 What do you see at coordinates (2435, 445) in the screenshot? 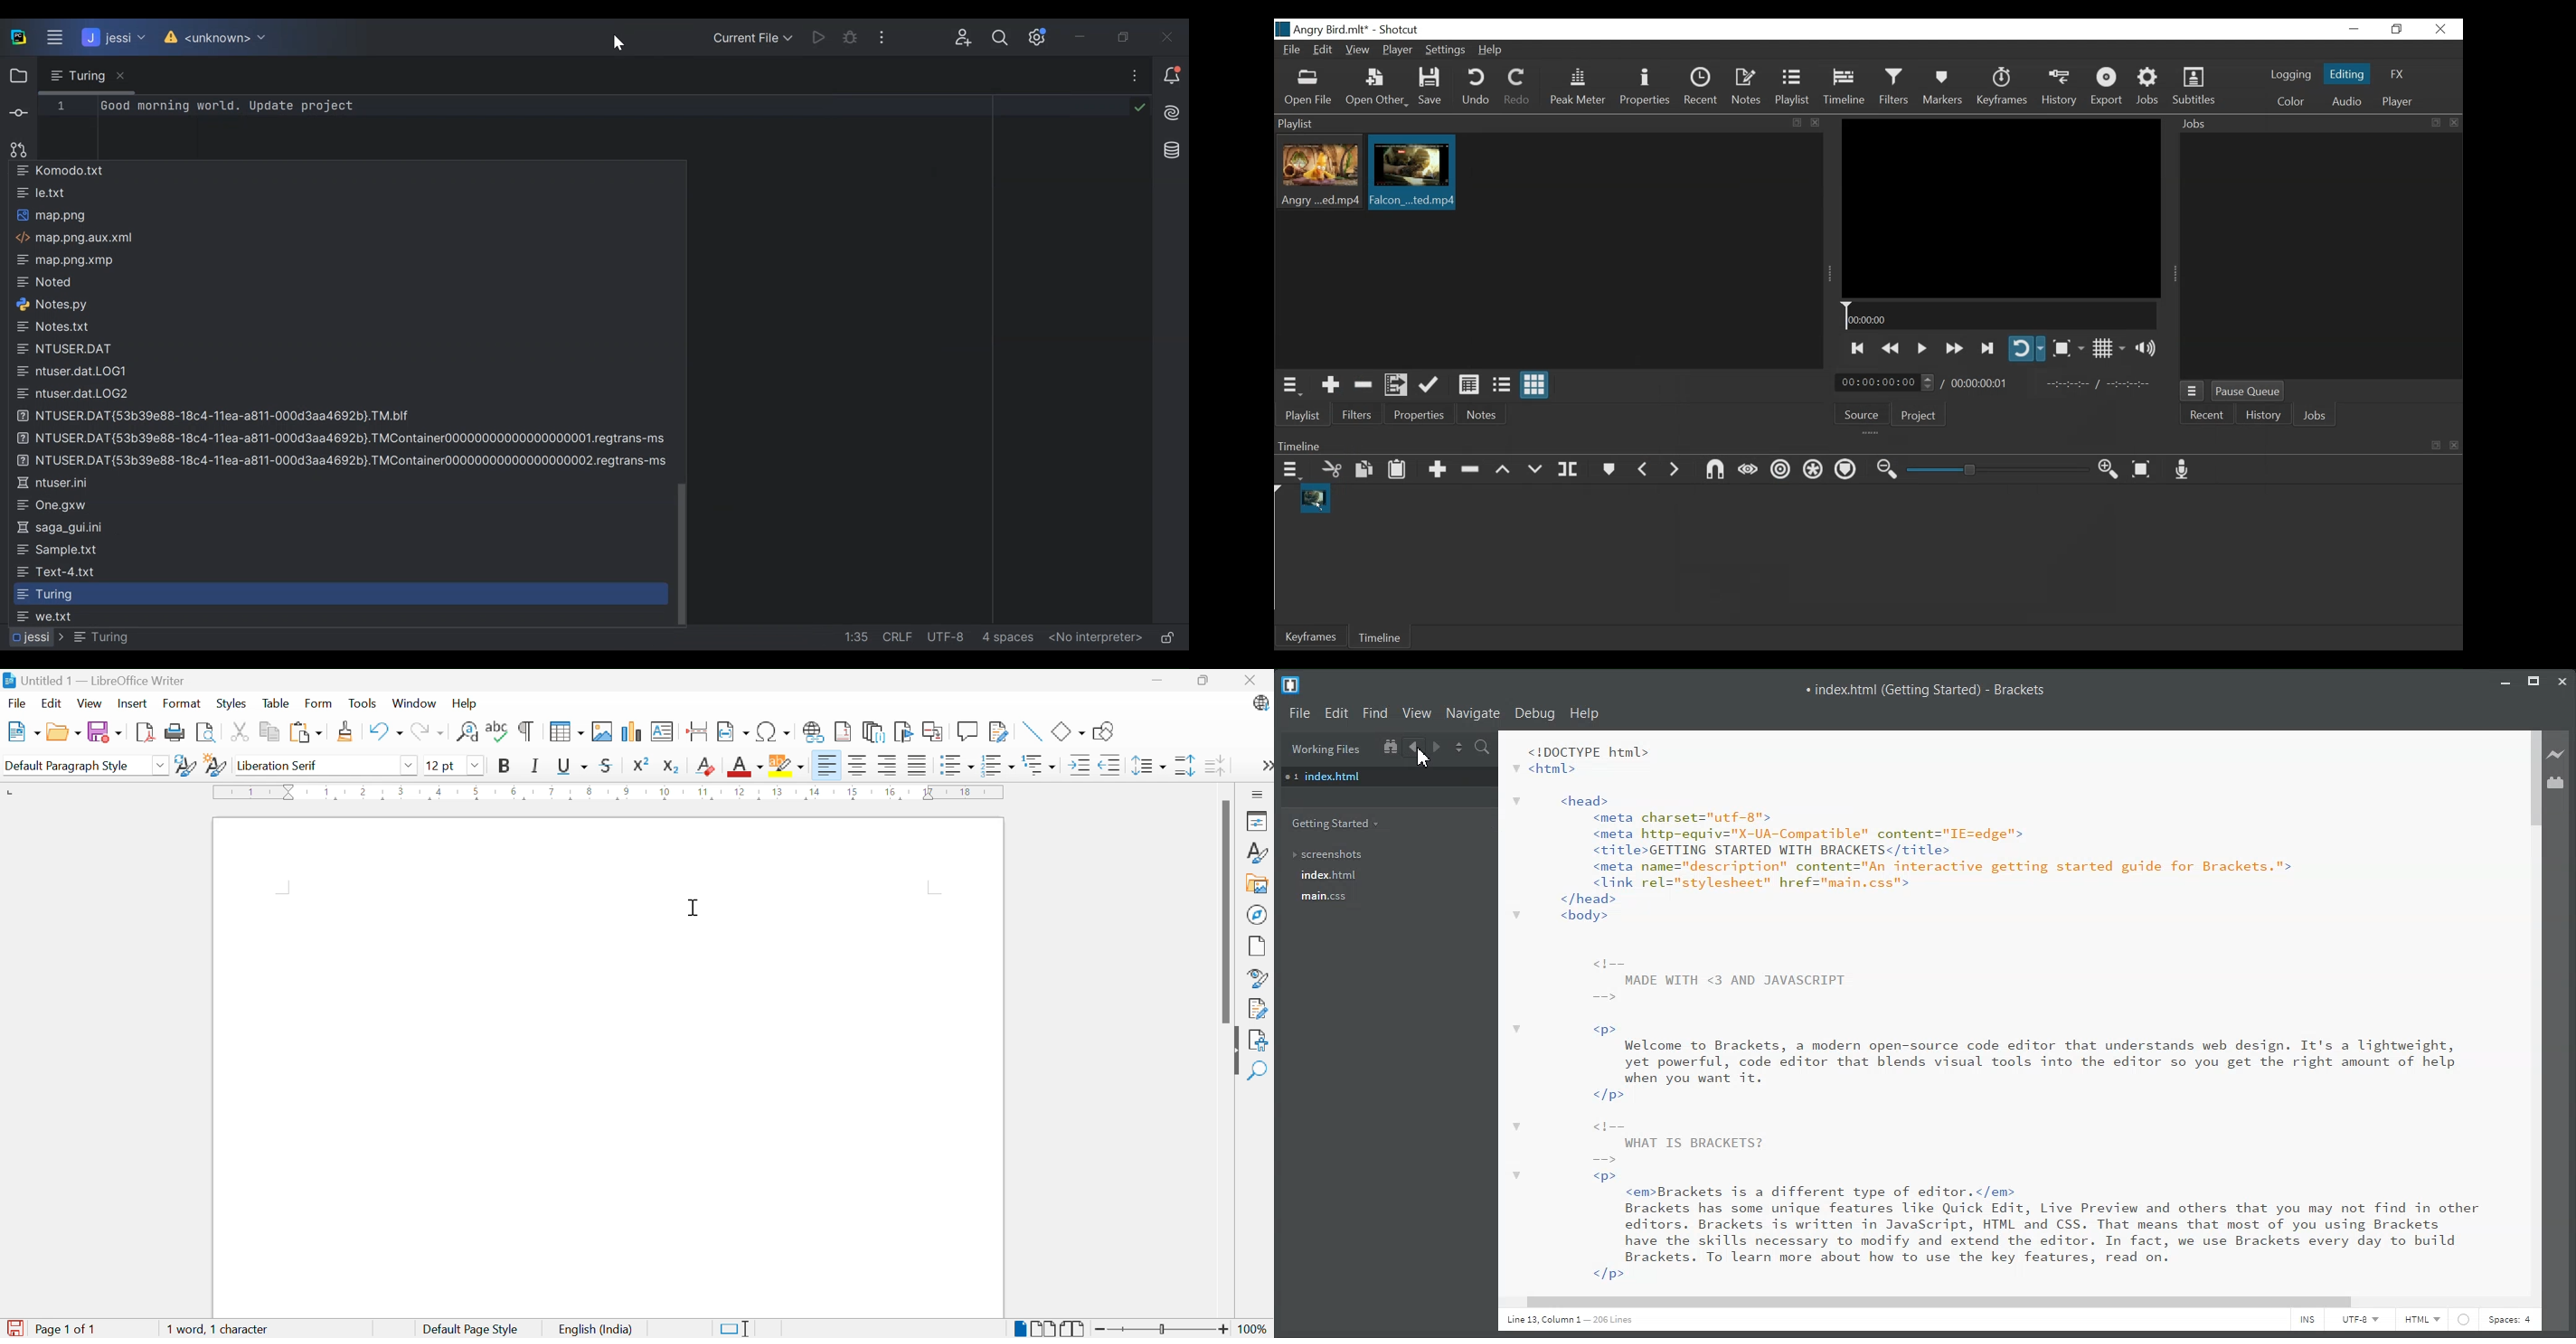
I see `copy` at bounding box center [2435, 445].